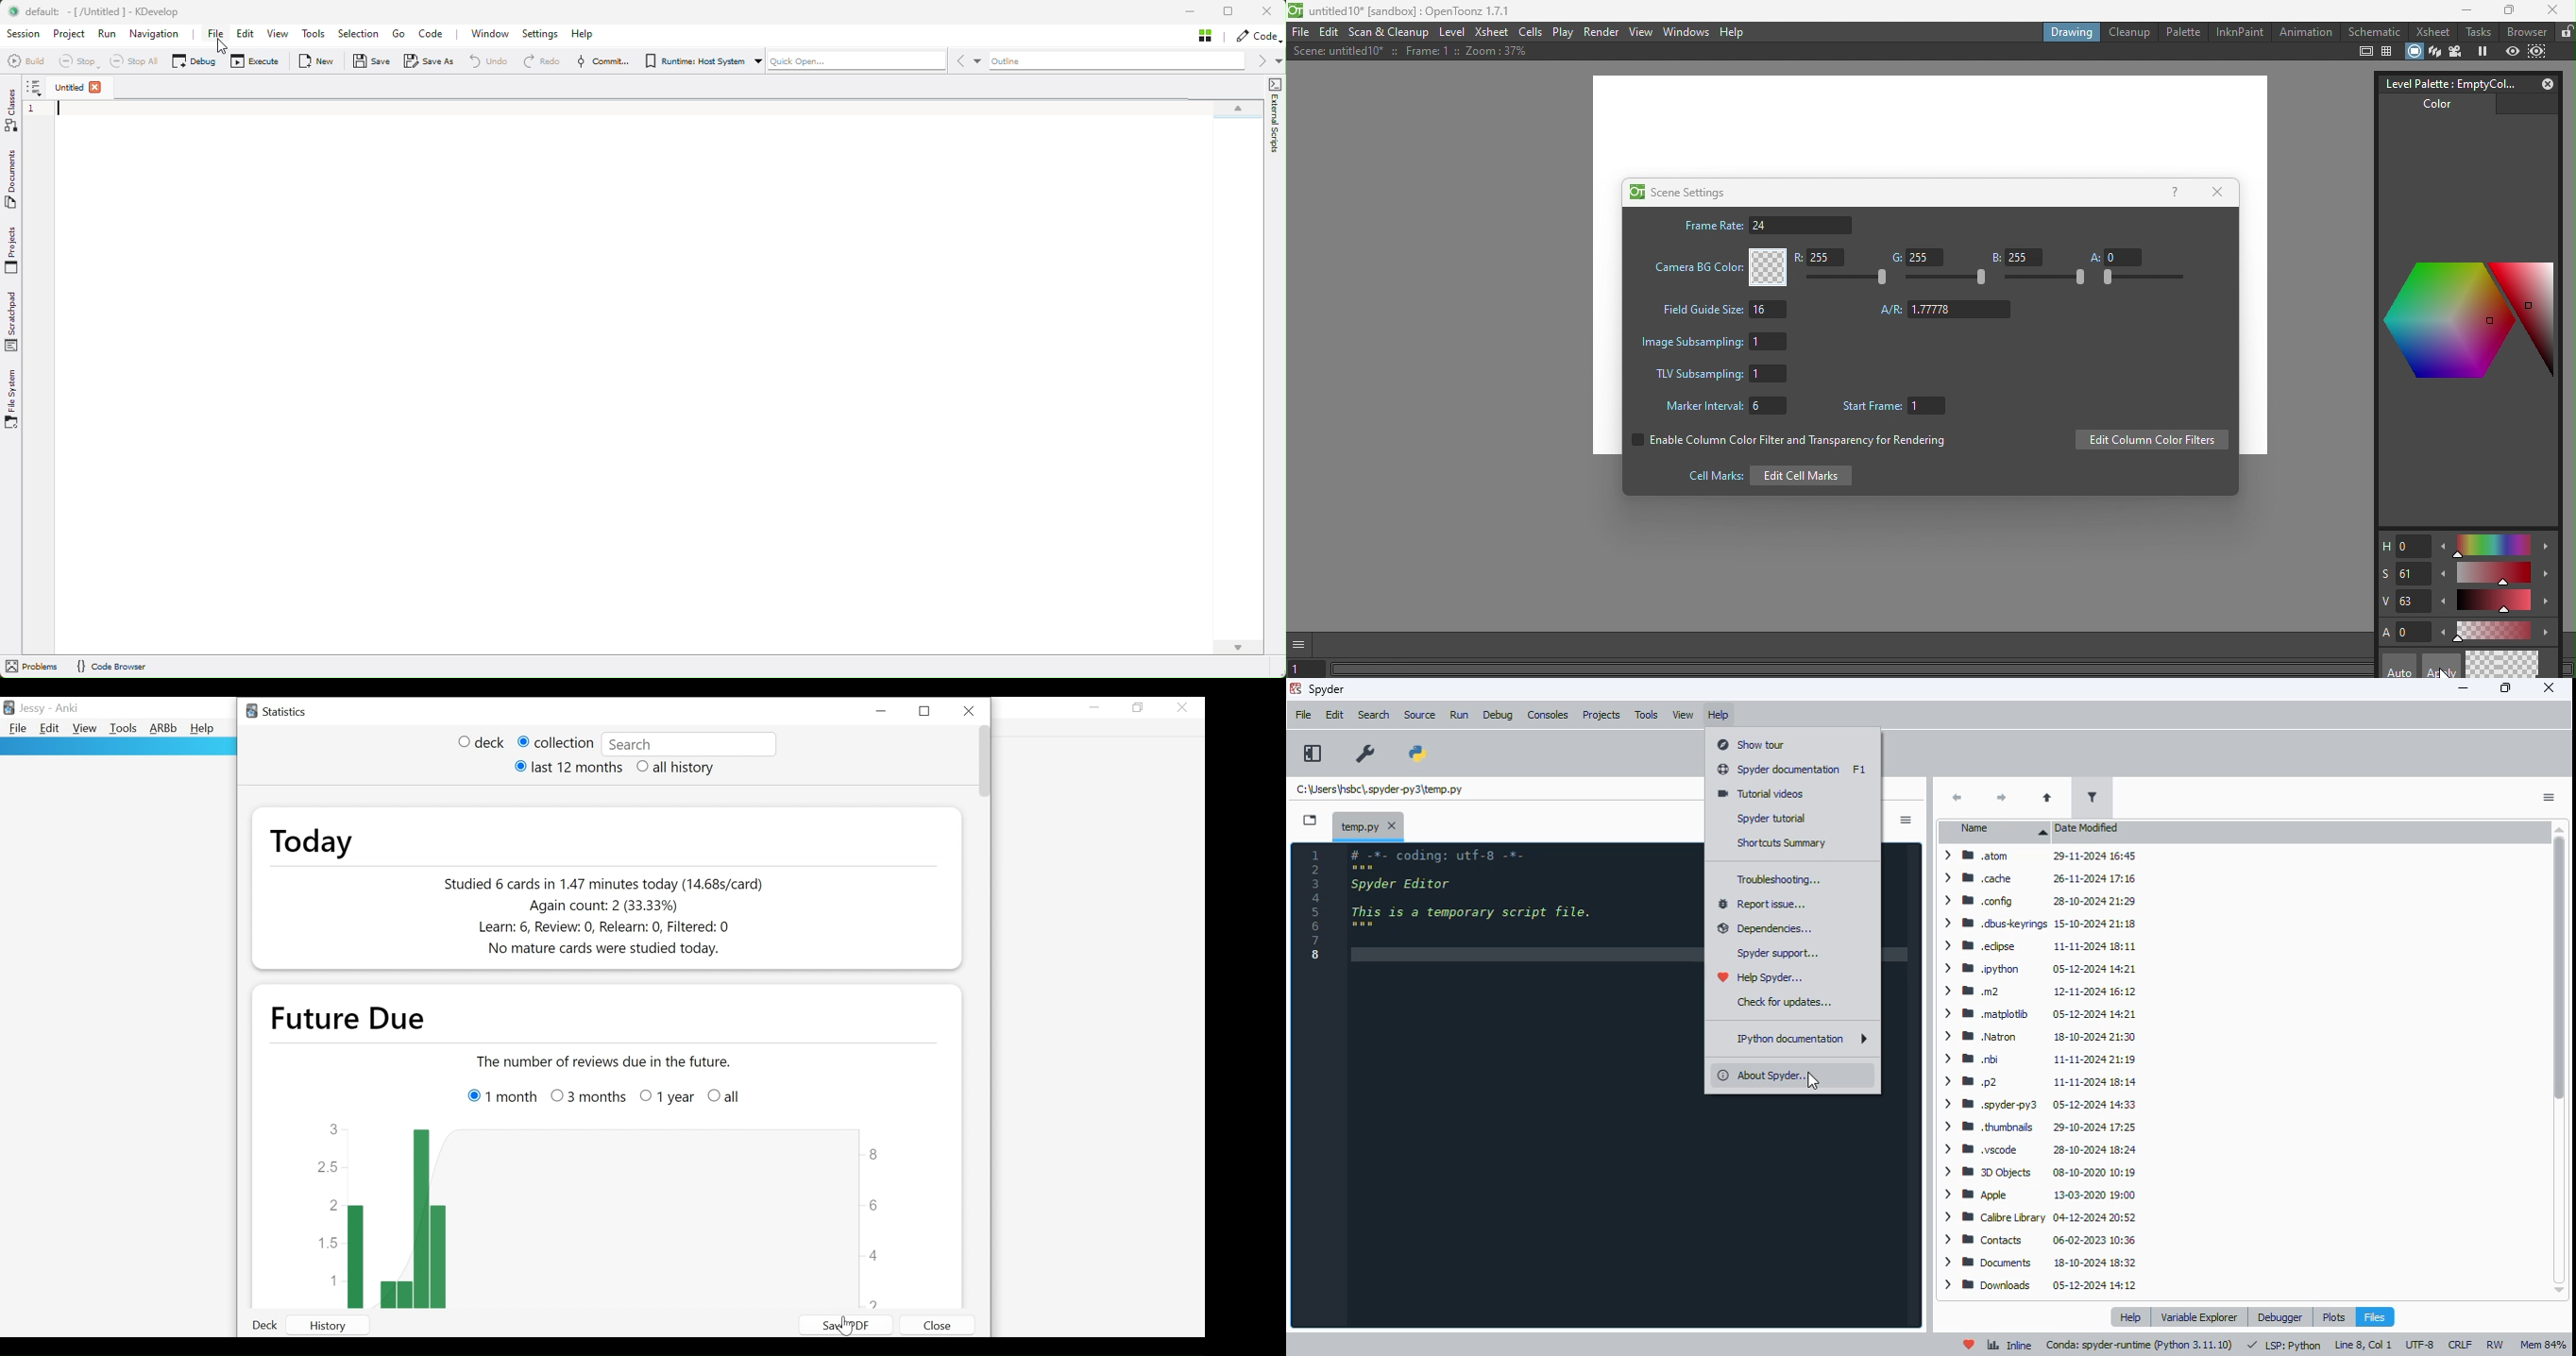  I want to click on date modified, so click(2087, 827).